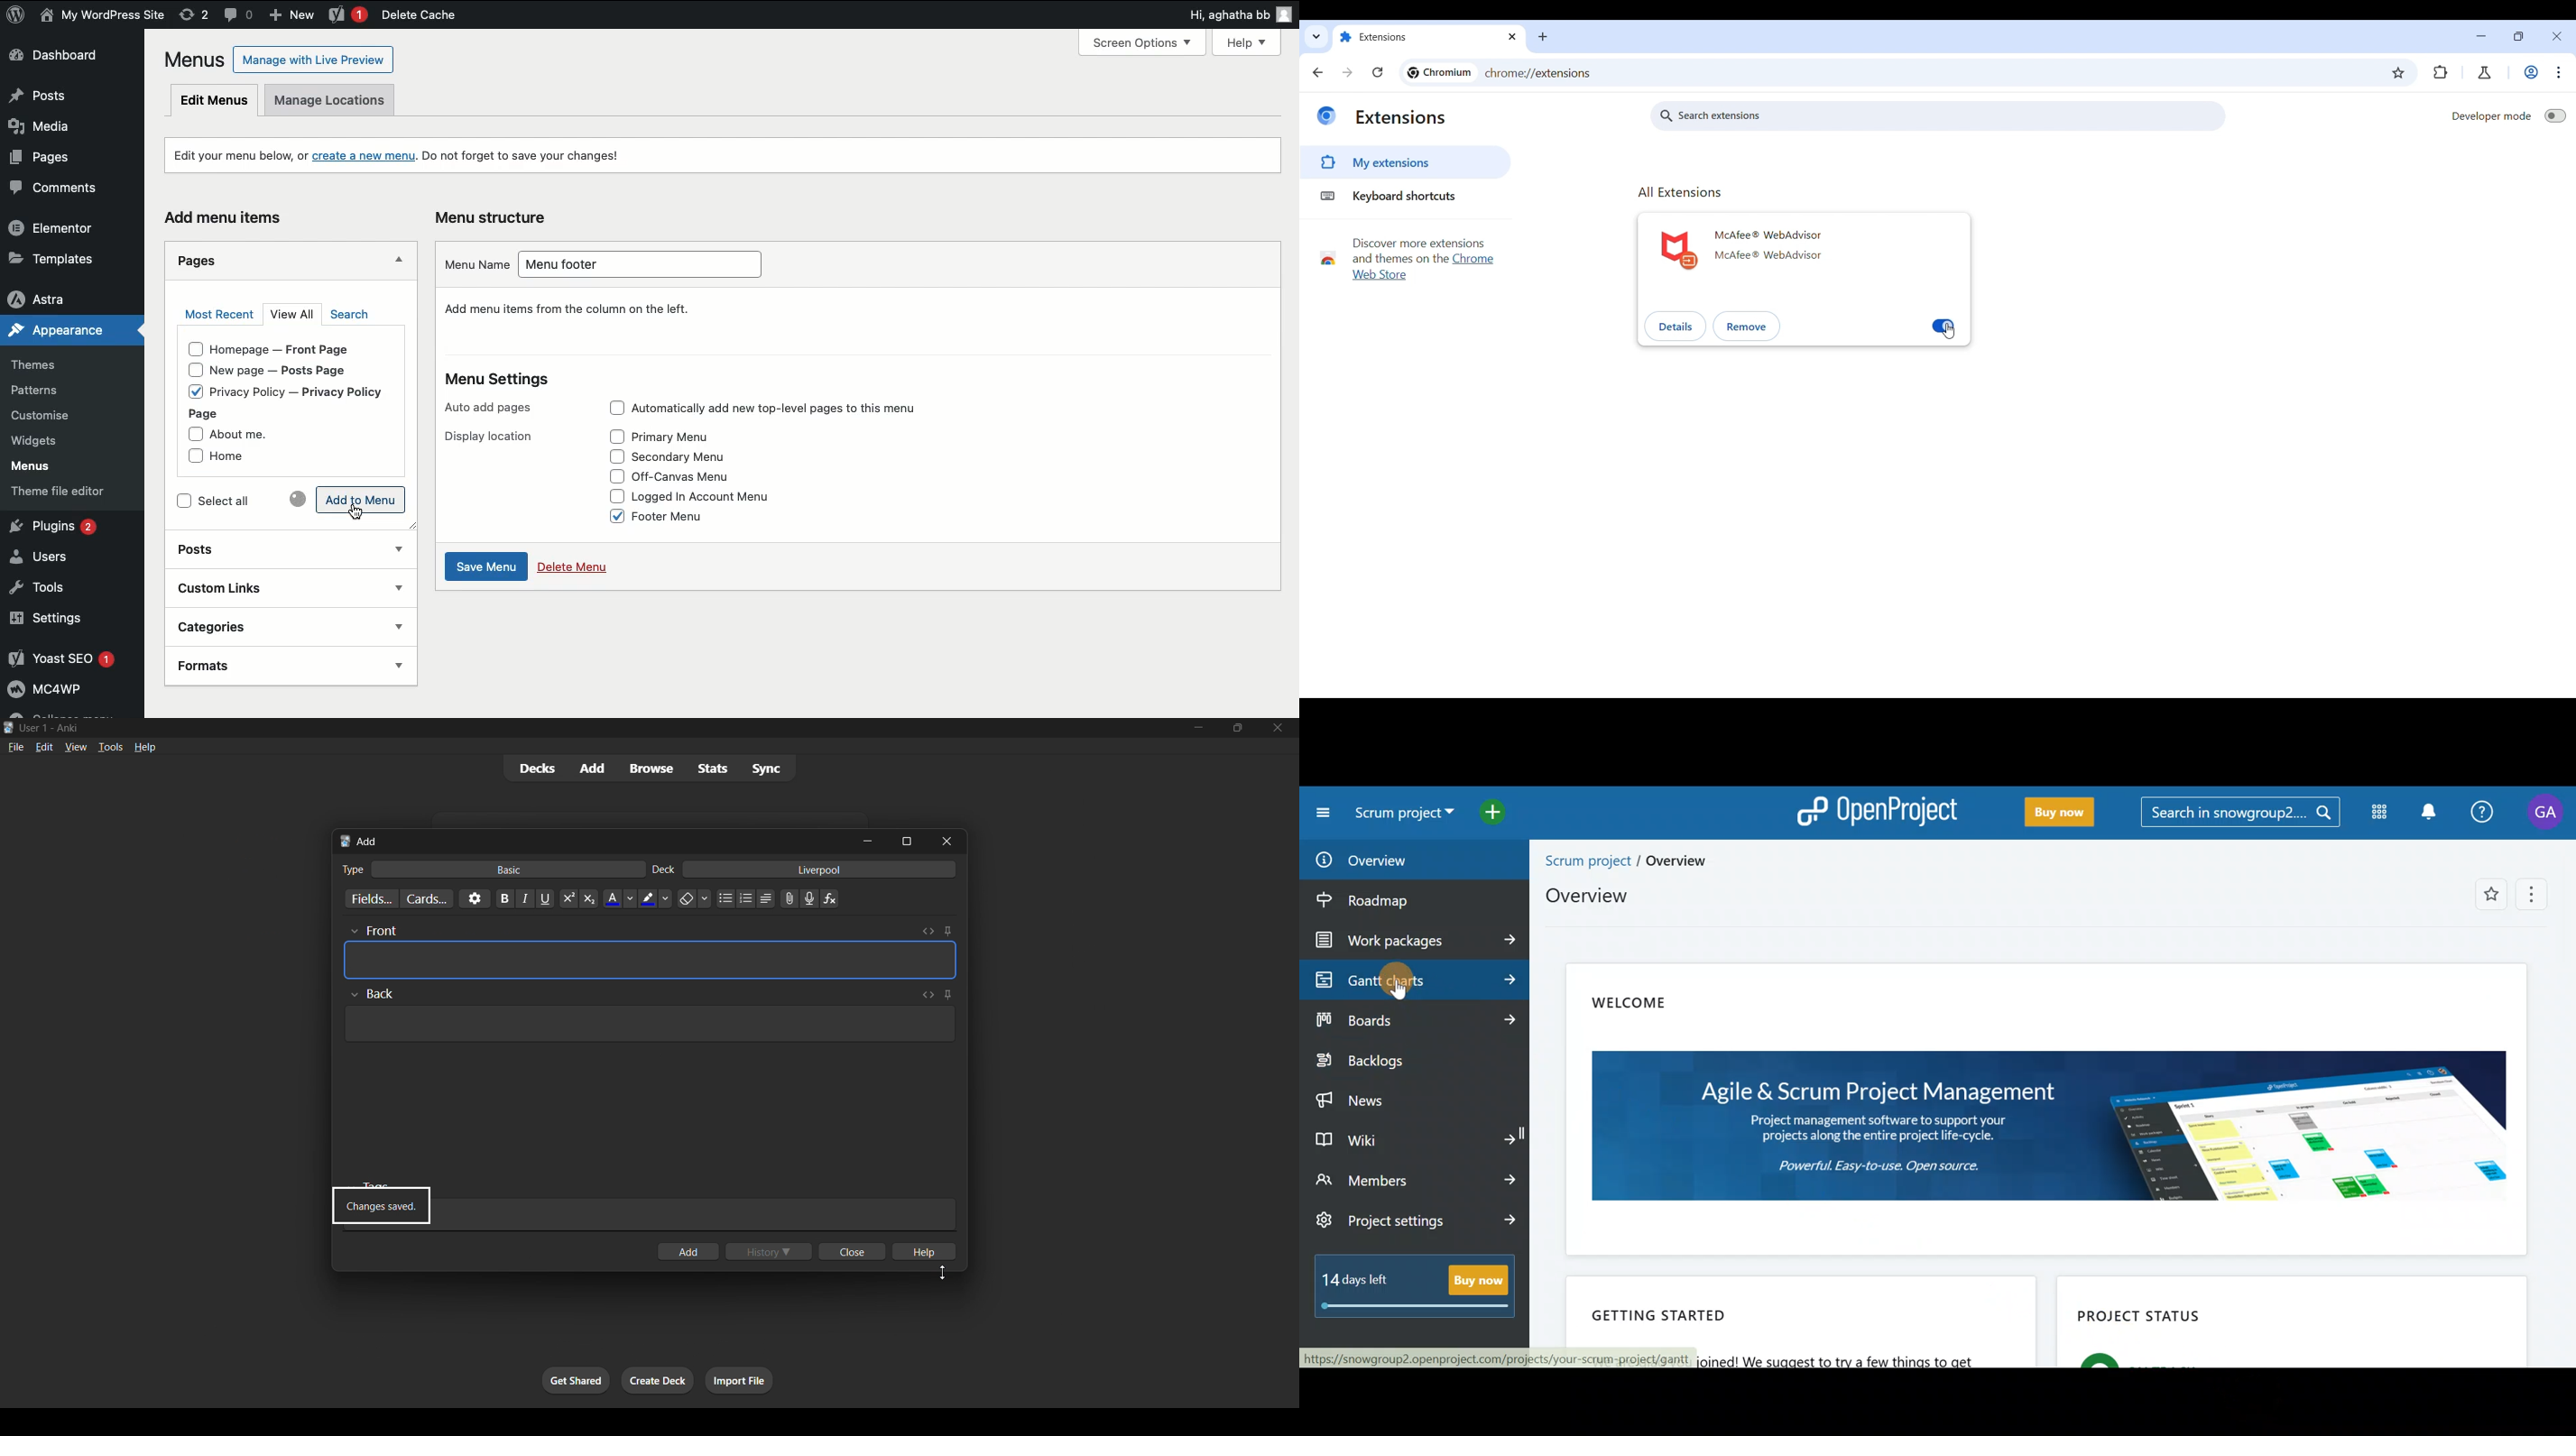 The height and width of the screenshot is (1456, 2576). Describe the element at coordinates (147, 748) in the screenshot. I see `help` at that location.